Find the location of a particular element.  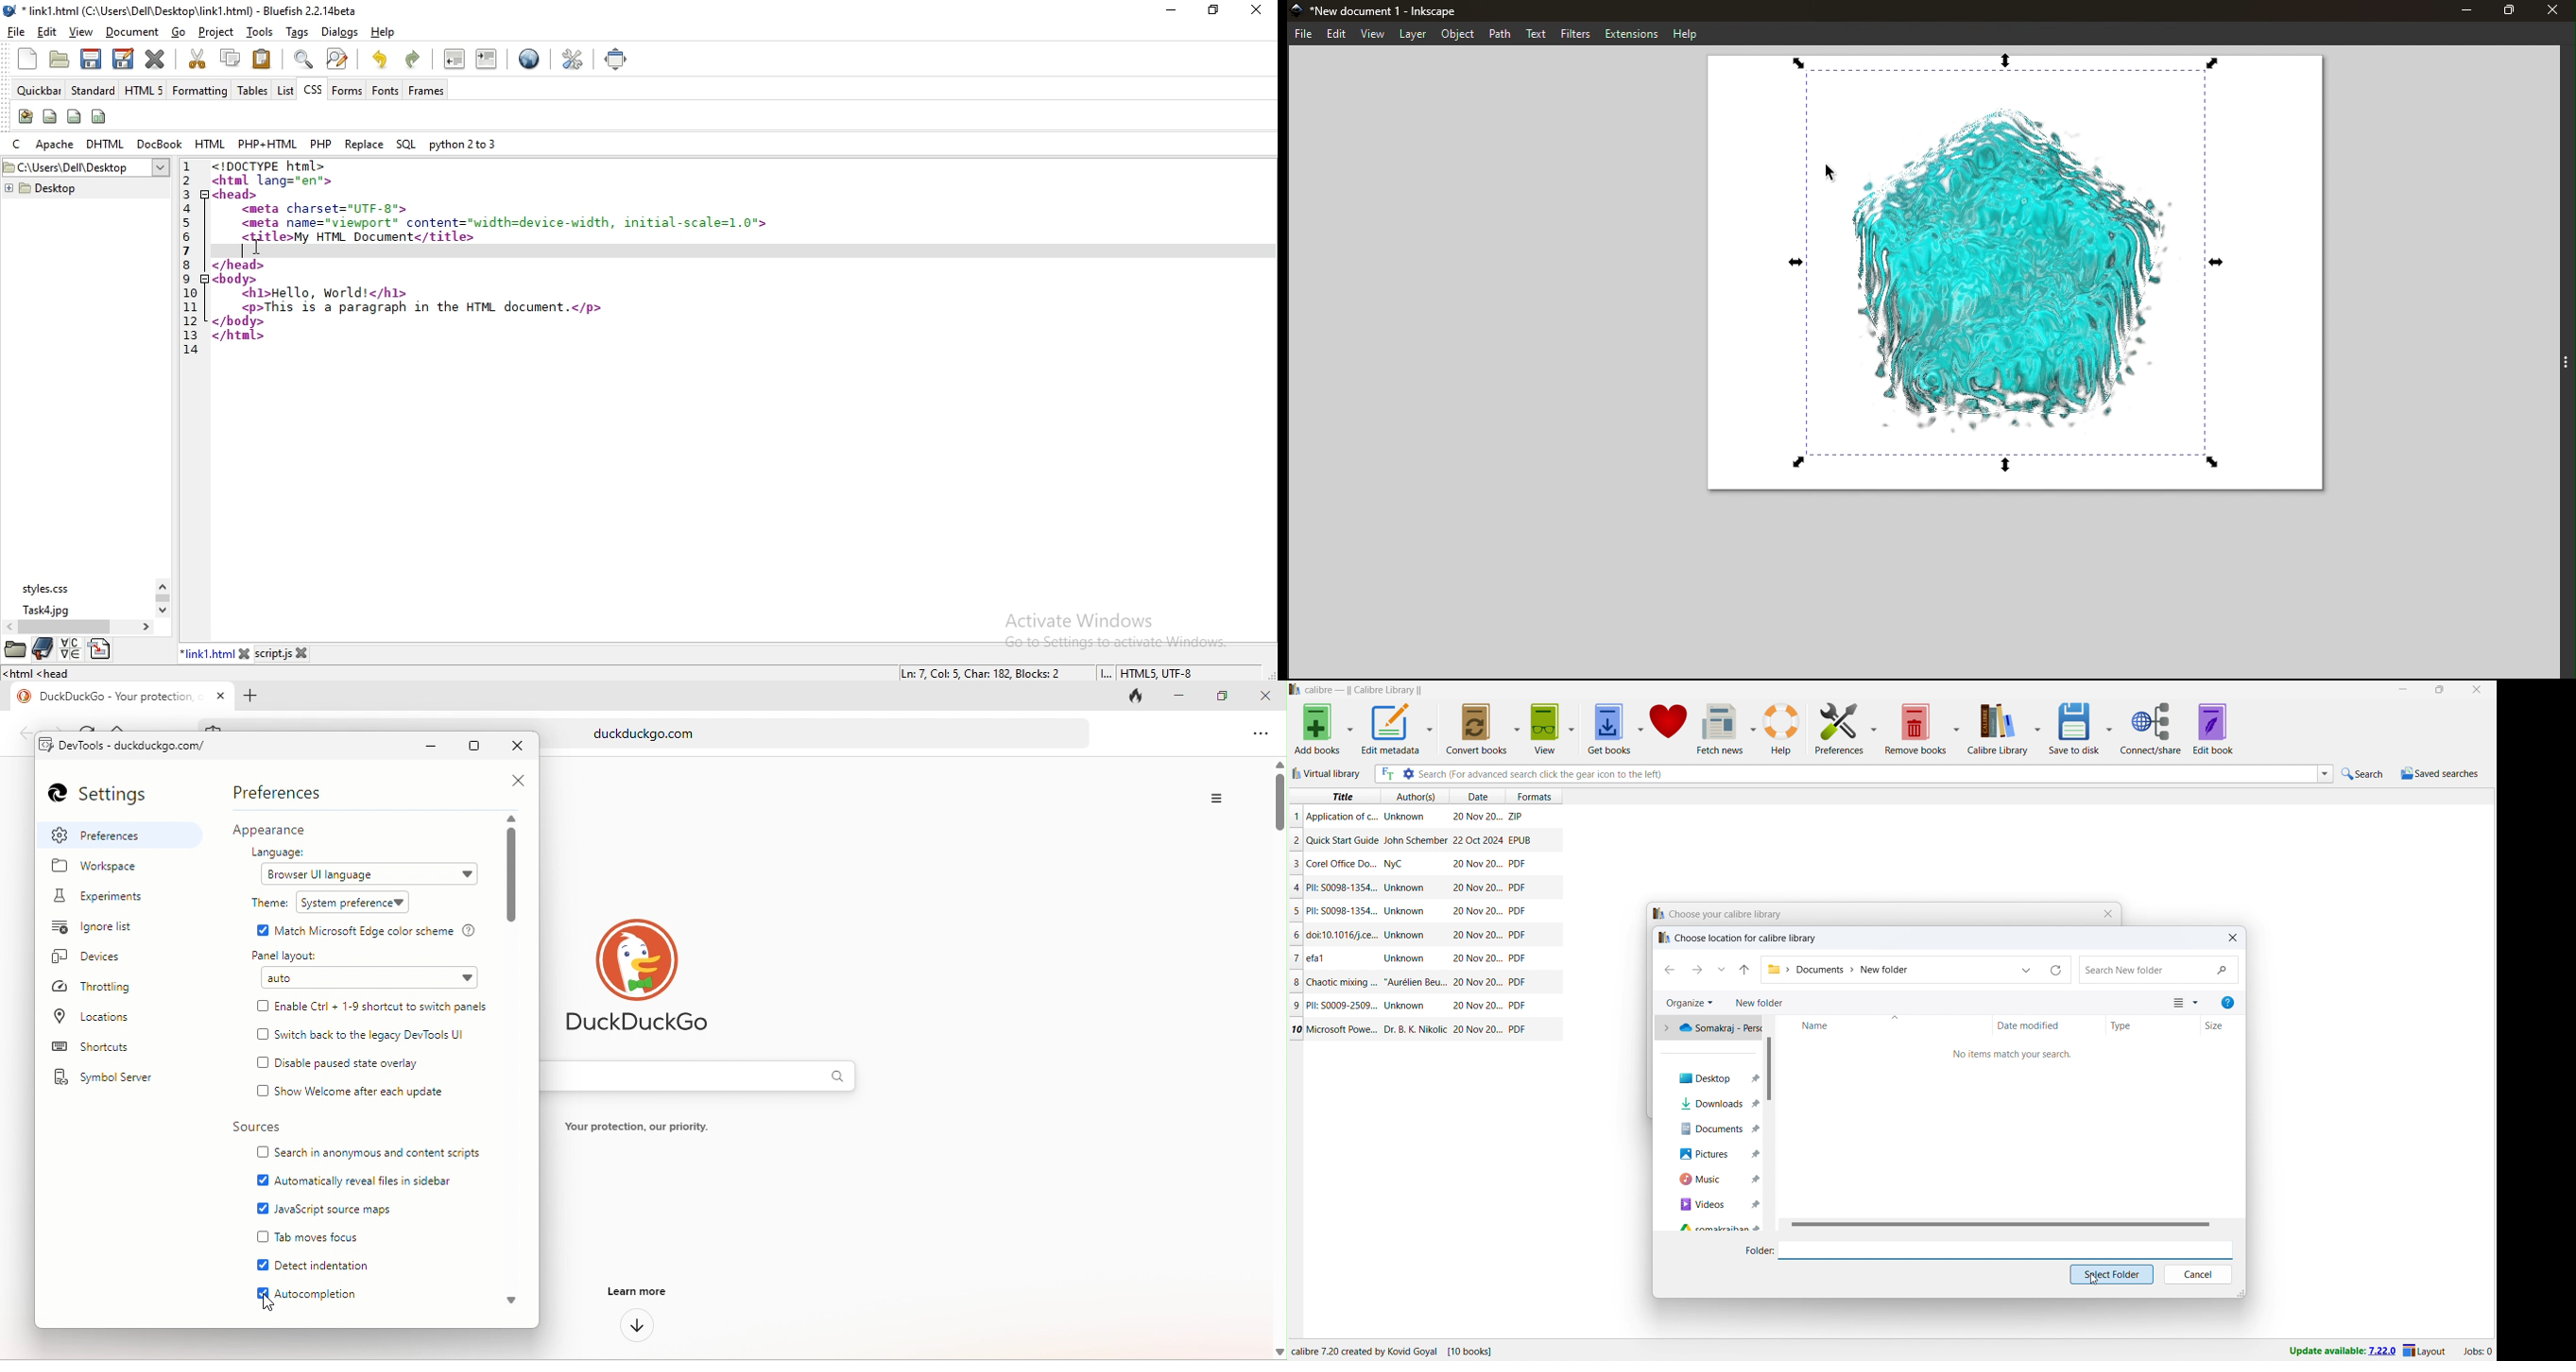

search is located at coordinates (2158, 969).